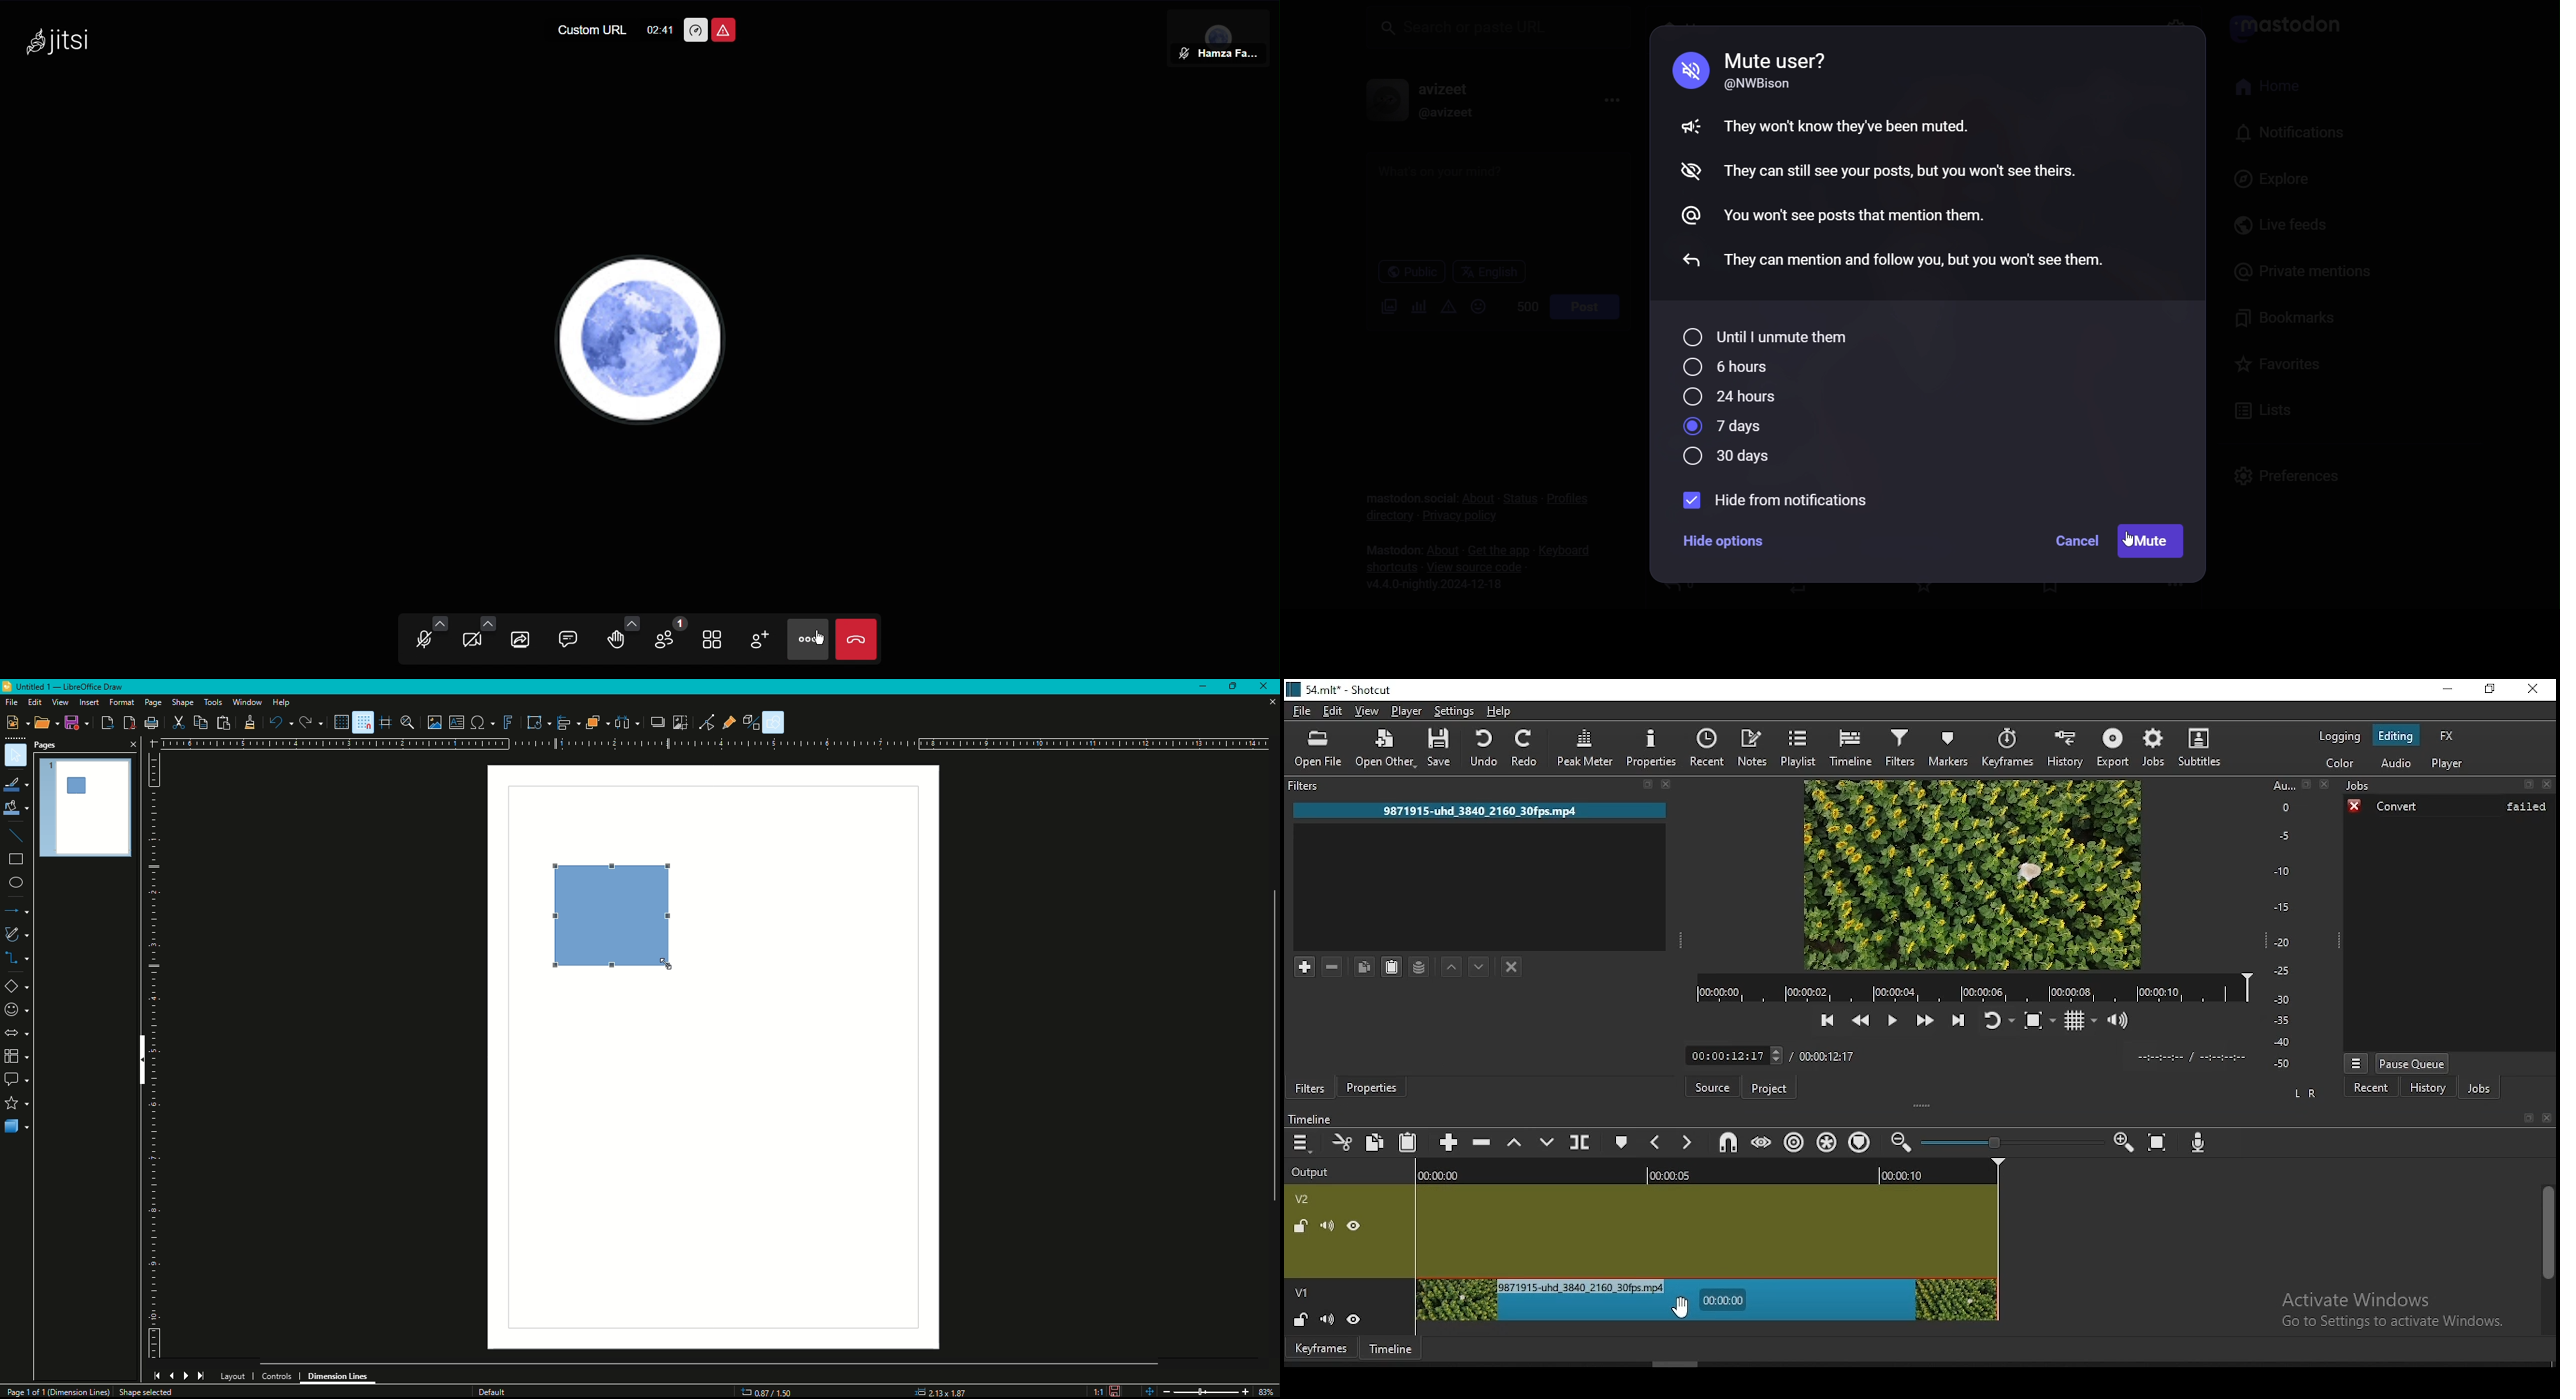  What do you see at coordinates (59, 702) in the screenshot?
I see `View` at bounding box center [59, 702].